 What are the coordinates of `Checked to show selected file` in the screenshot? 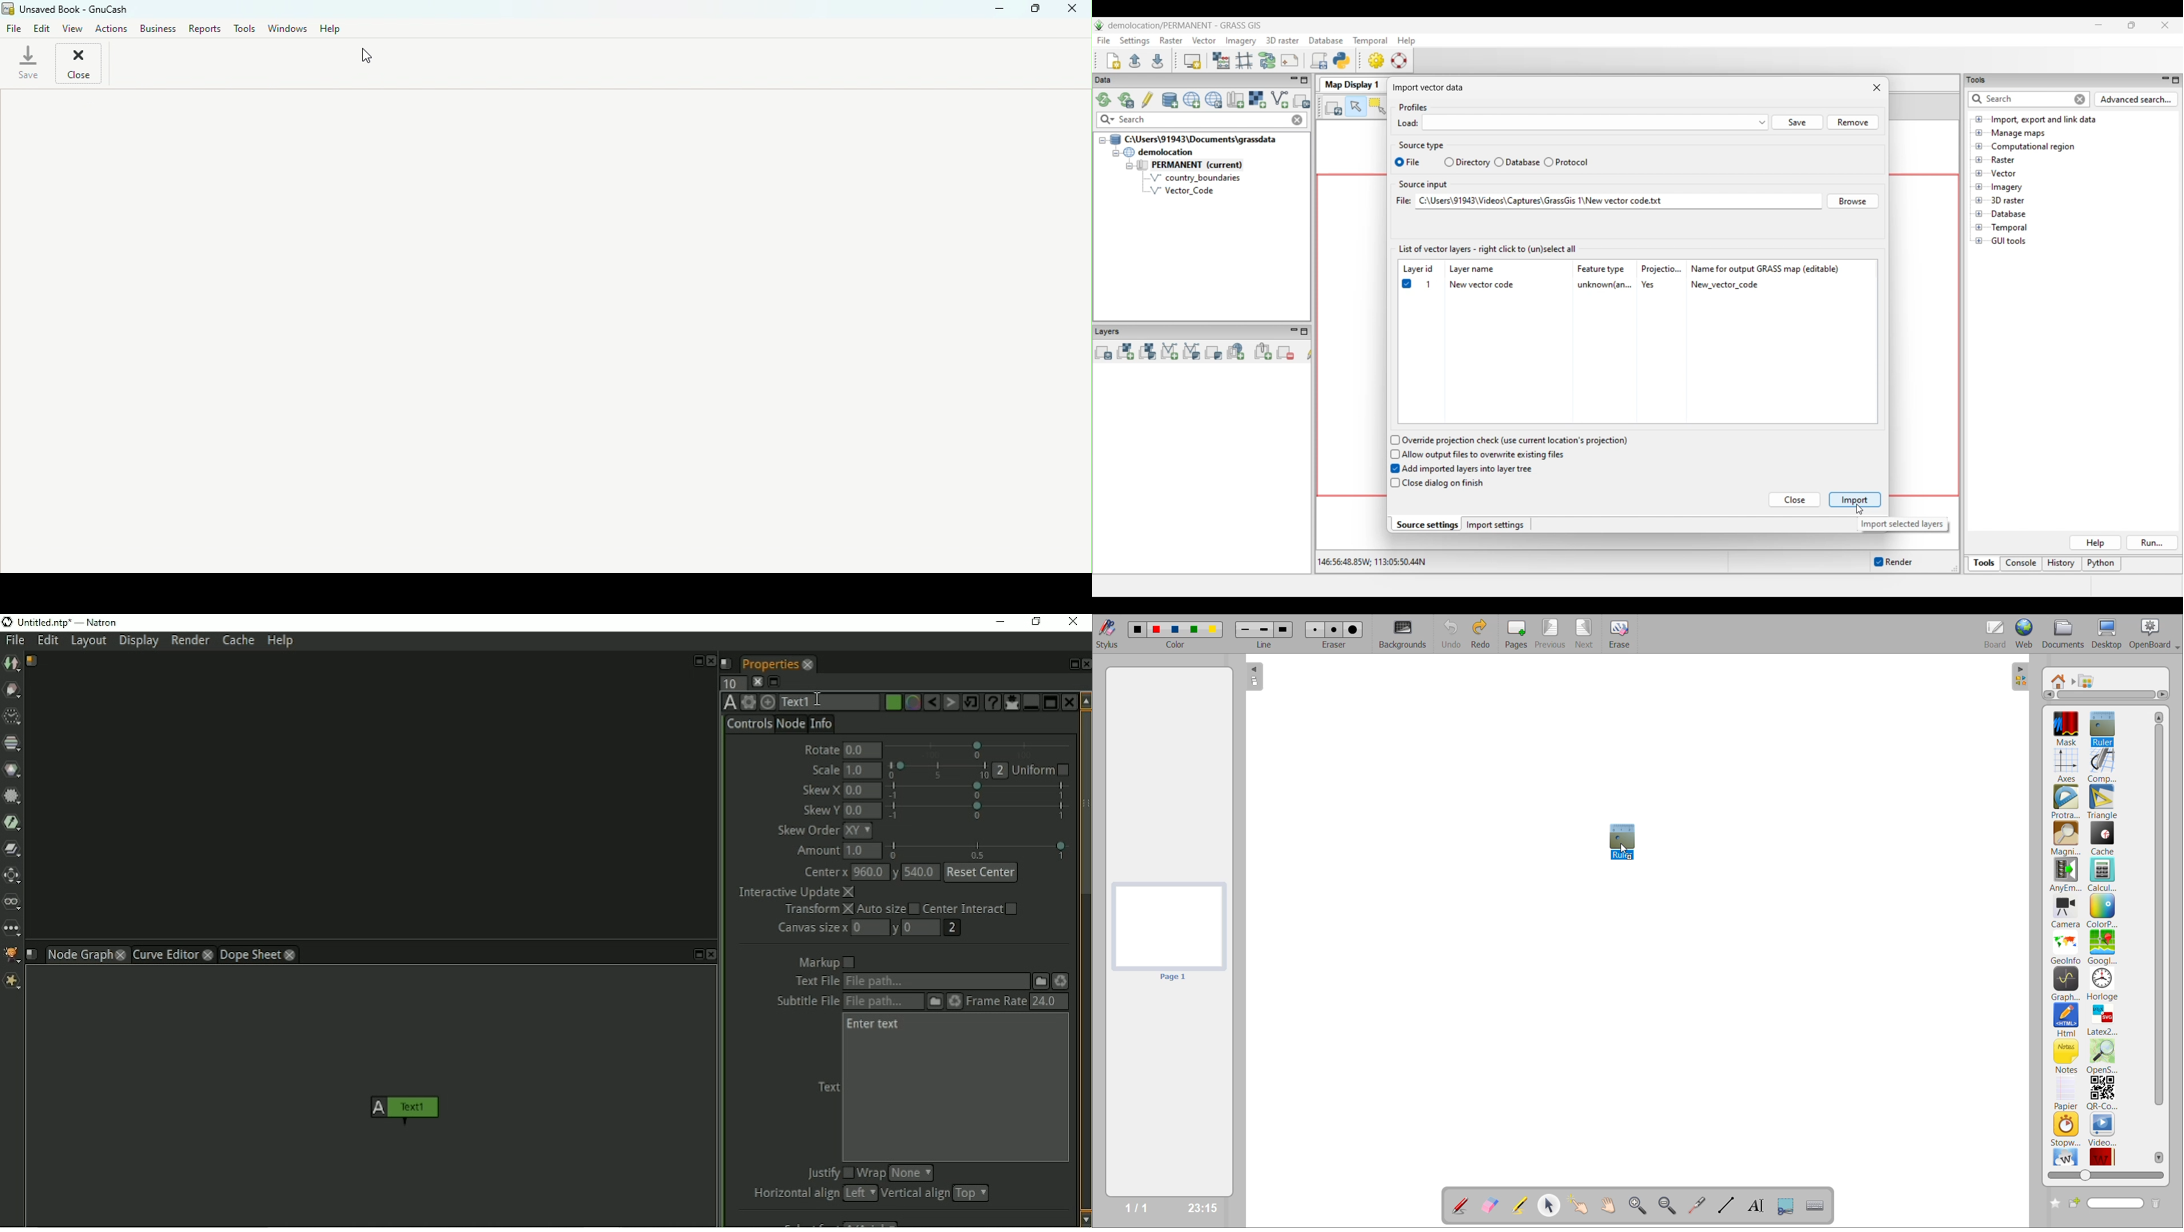 It's located at (1406, 284).